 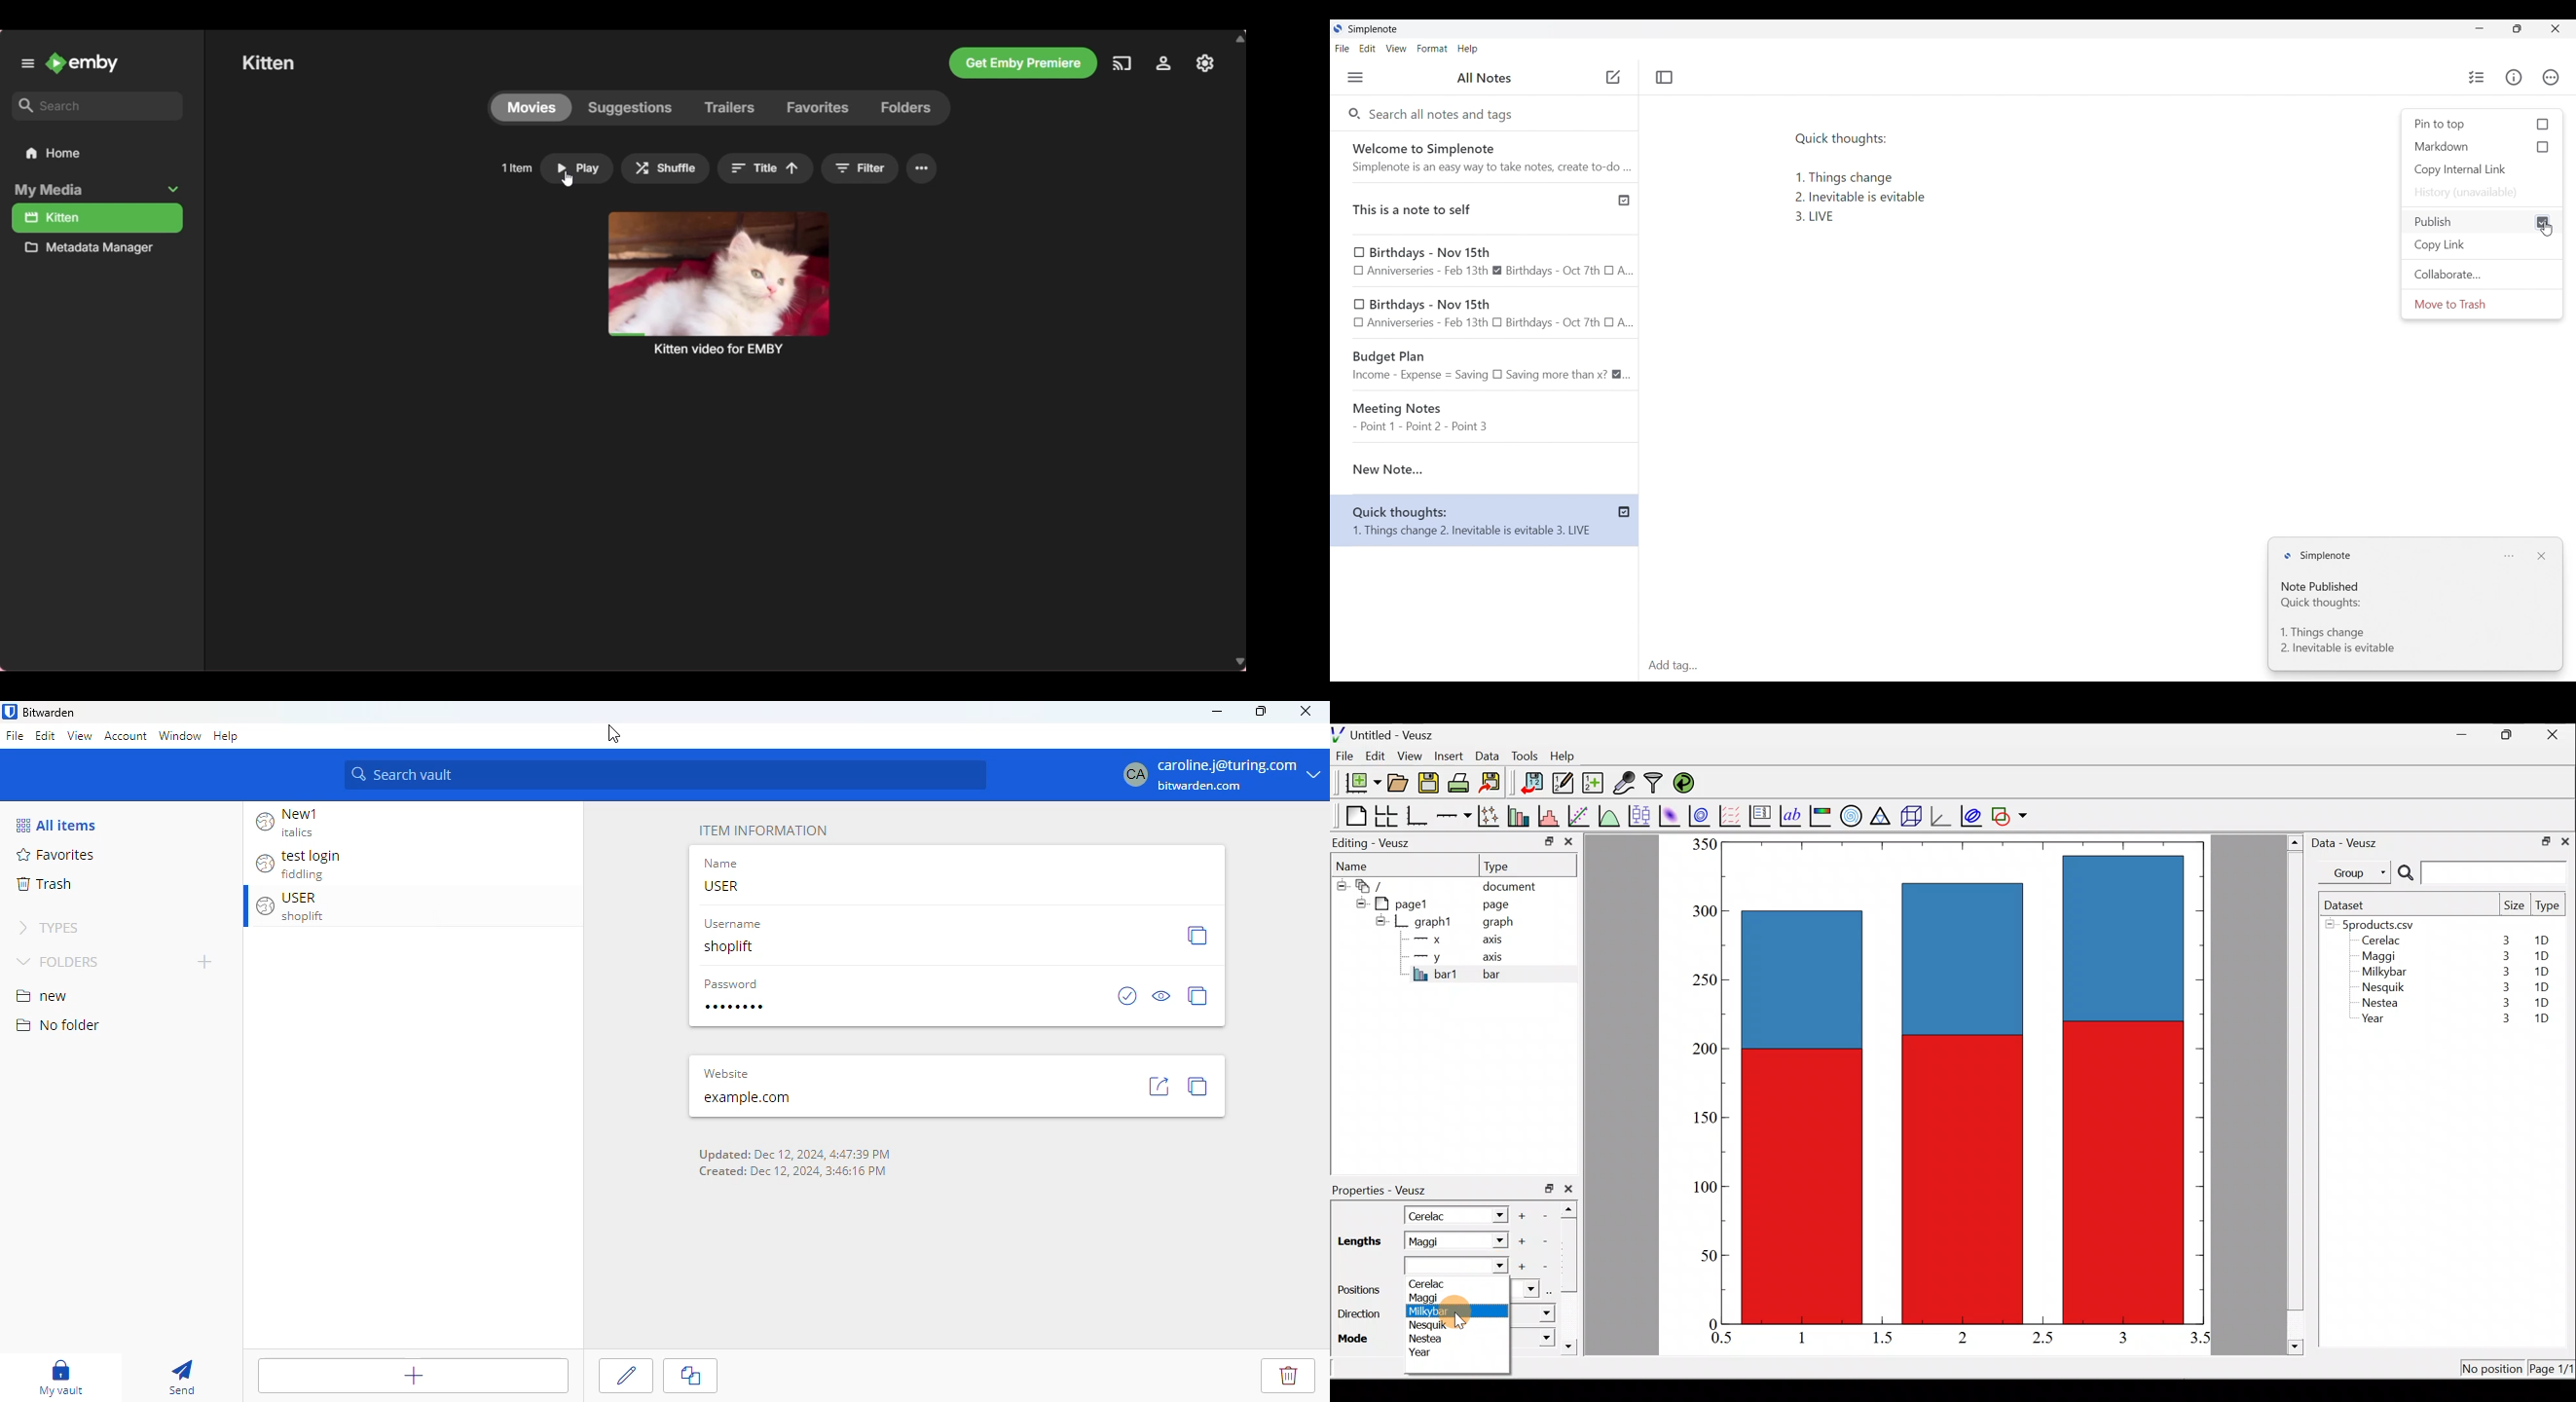 What do you see at coordinates (2477, 77) in the screenshot?
I see `Insert checklist` at bounding box center [2477, 77].